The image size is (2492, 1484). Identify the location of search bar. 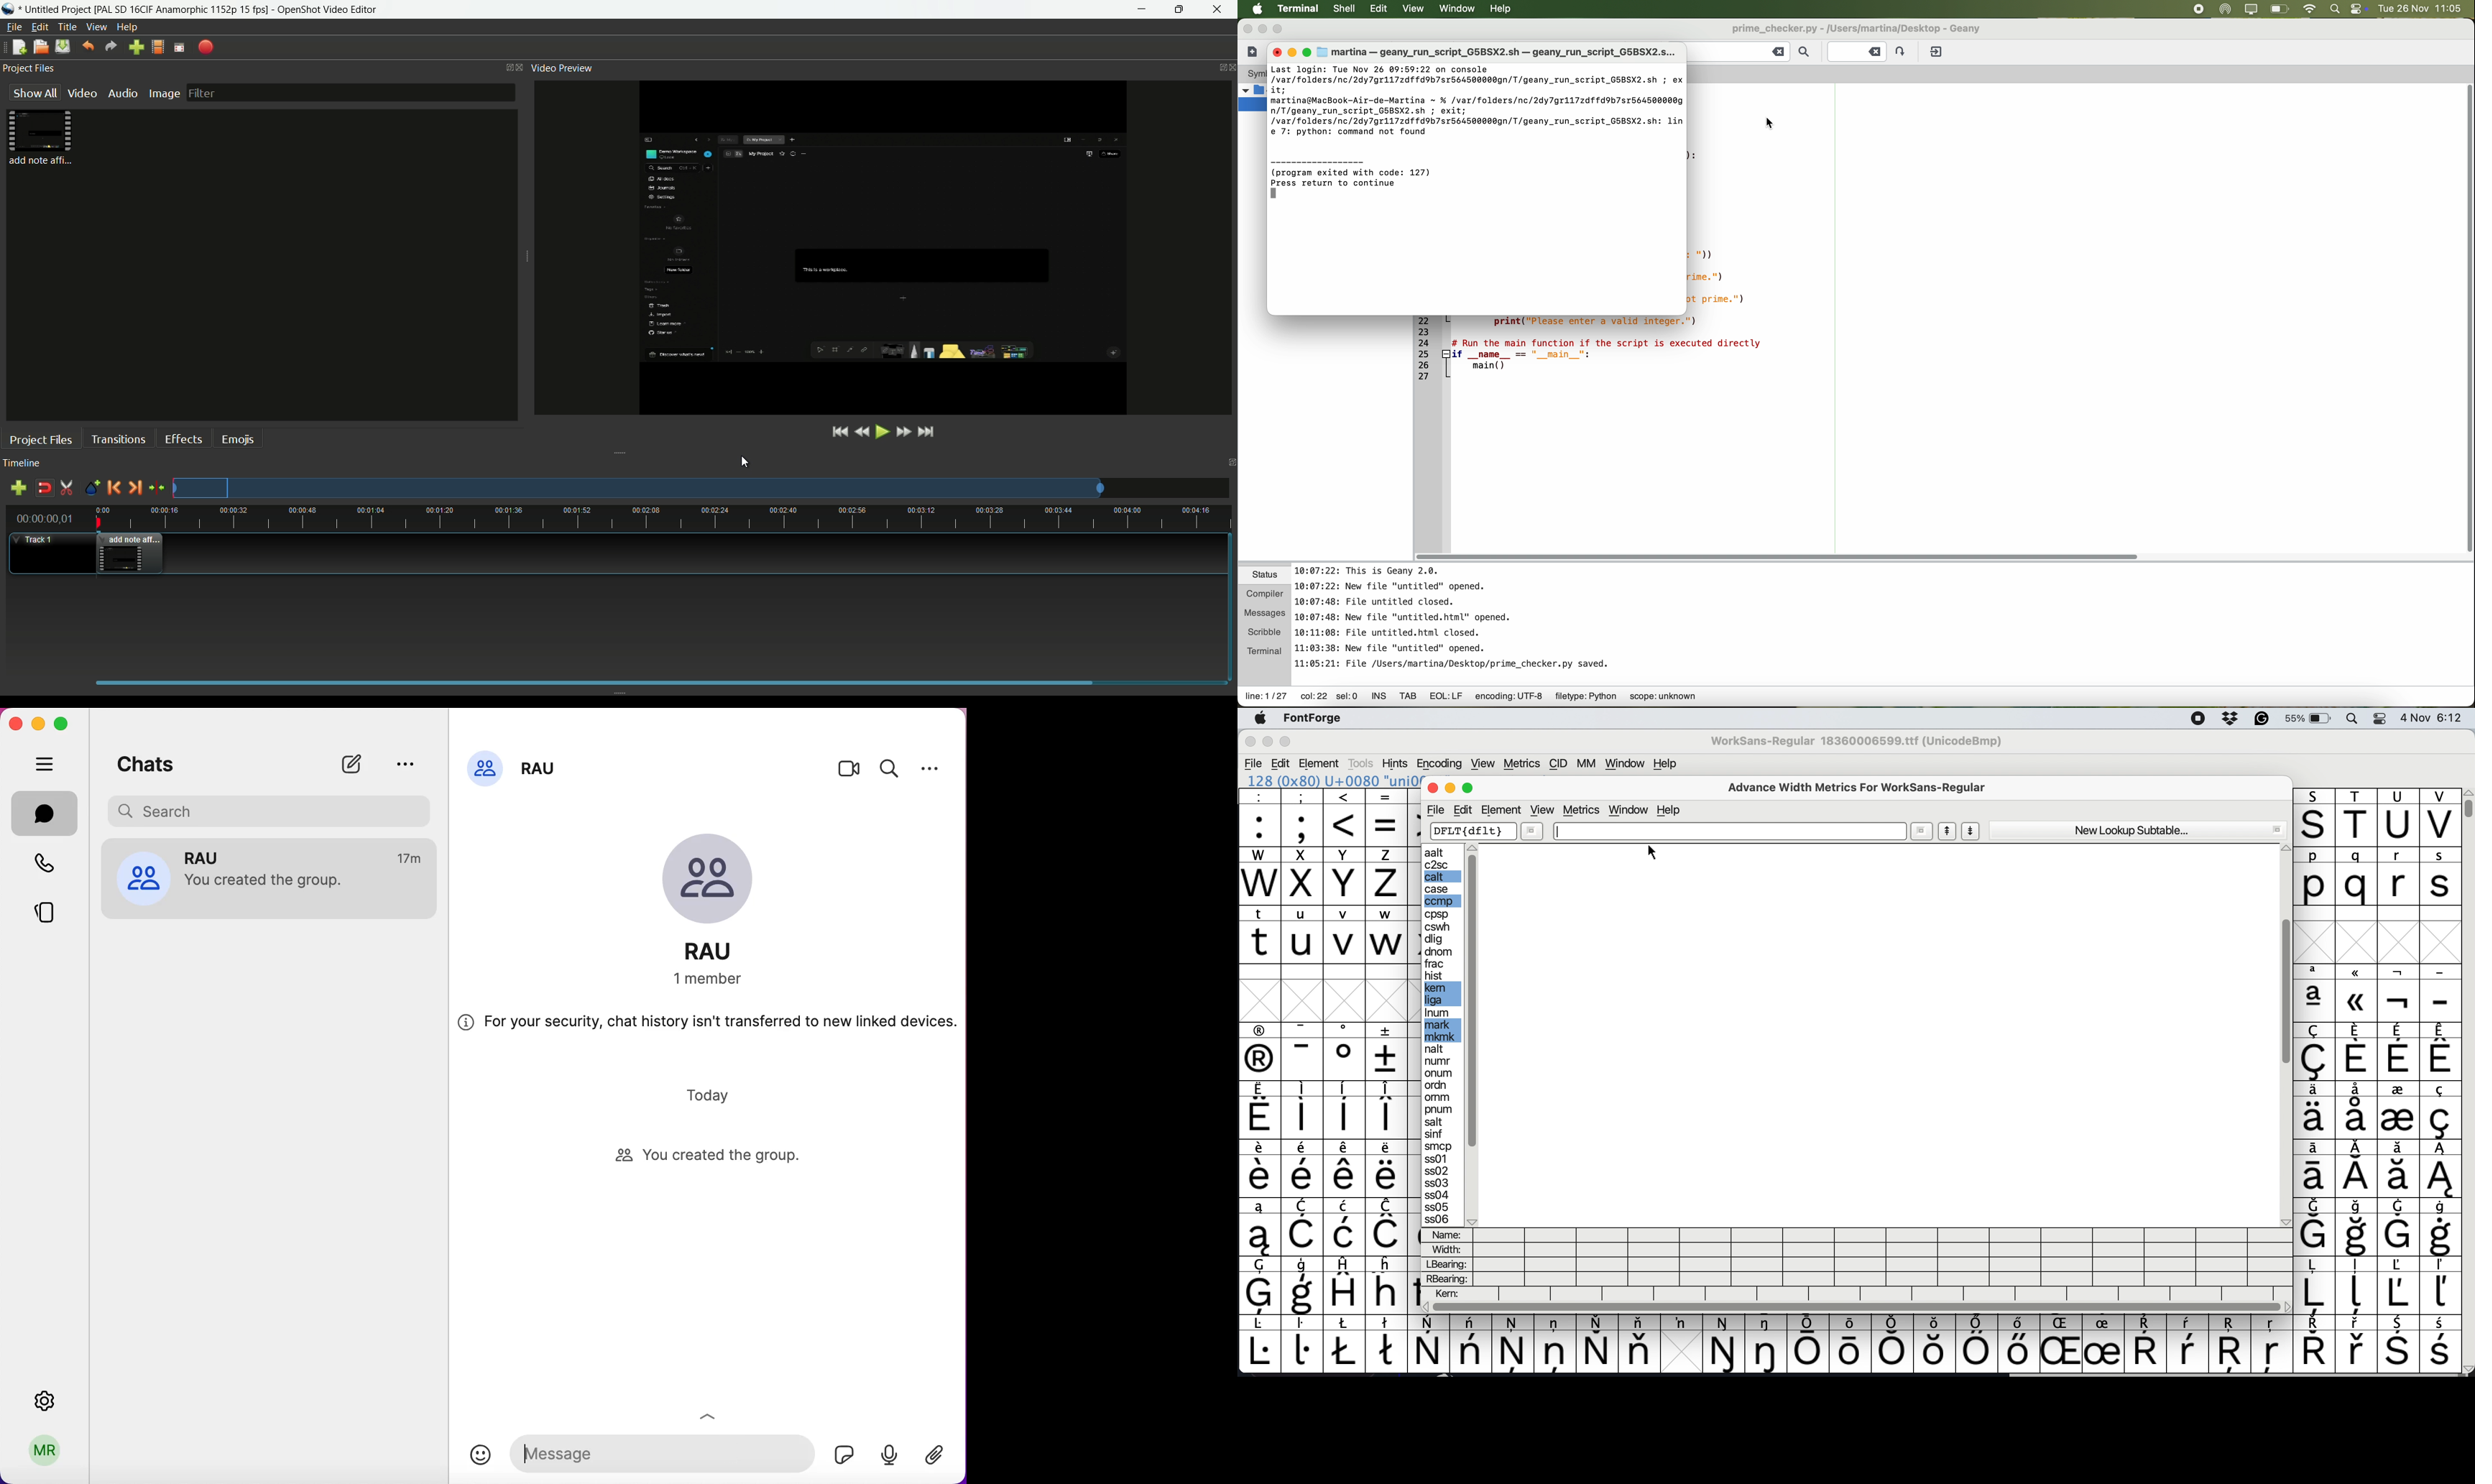
(273, 810).